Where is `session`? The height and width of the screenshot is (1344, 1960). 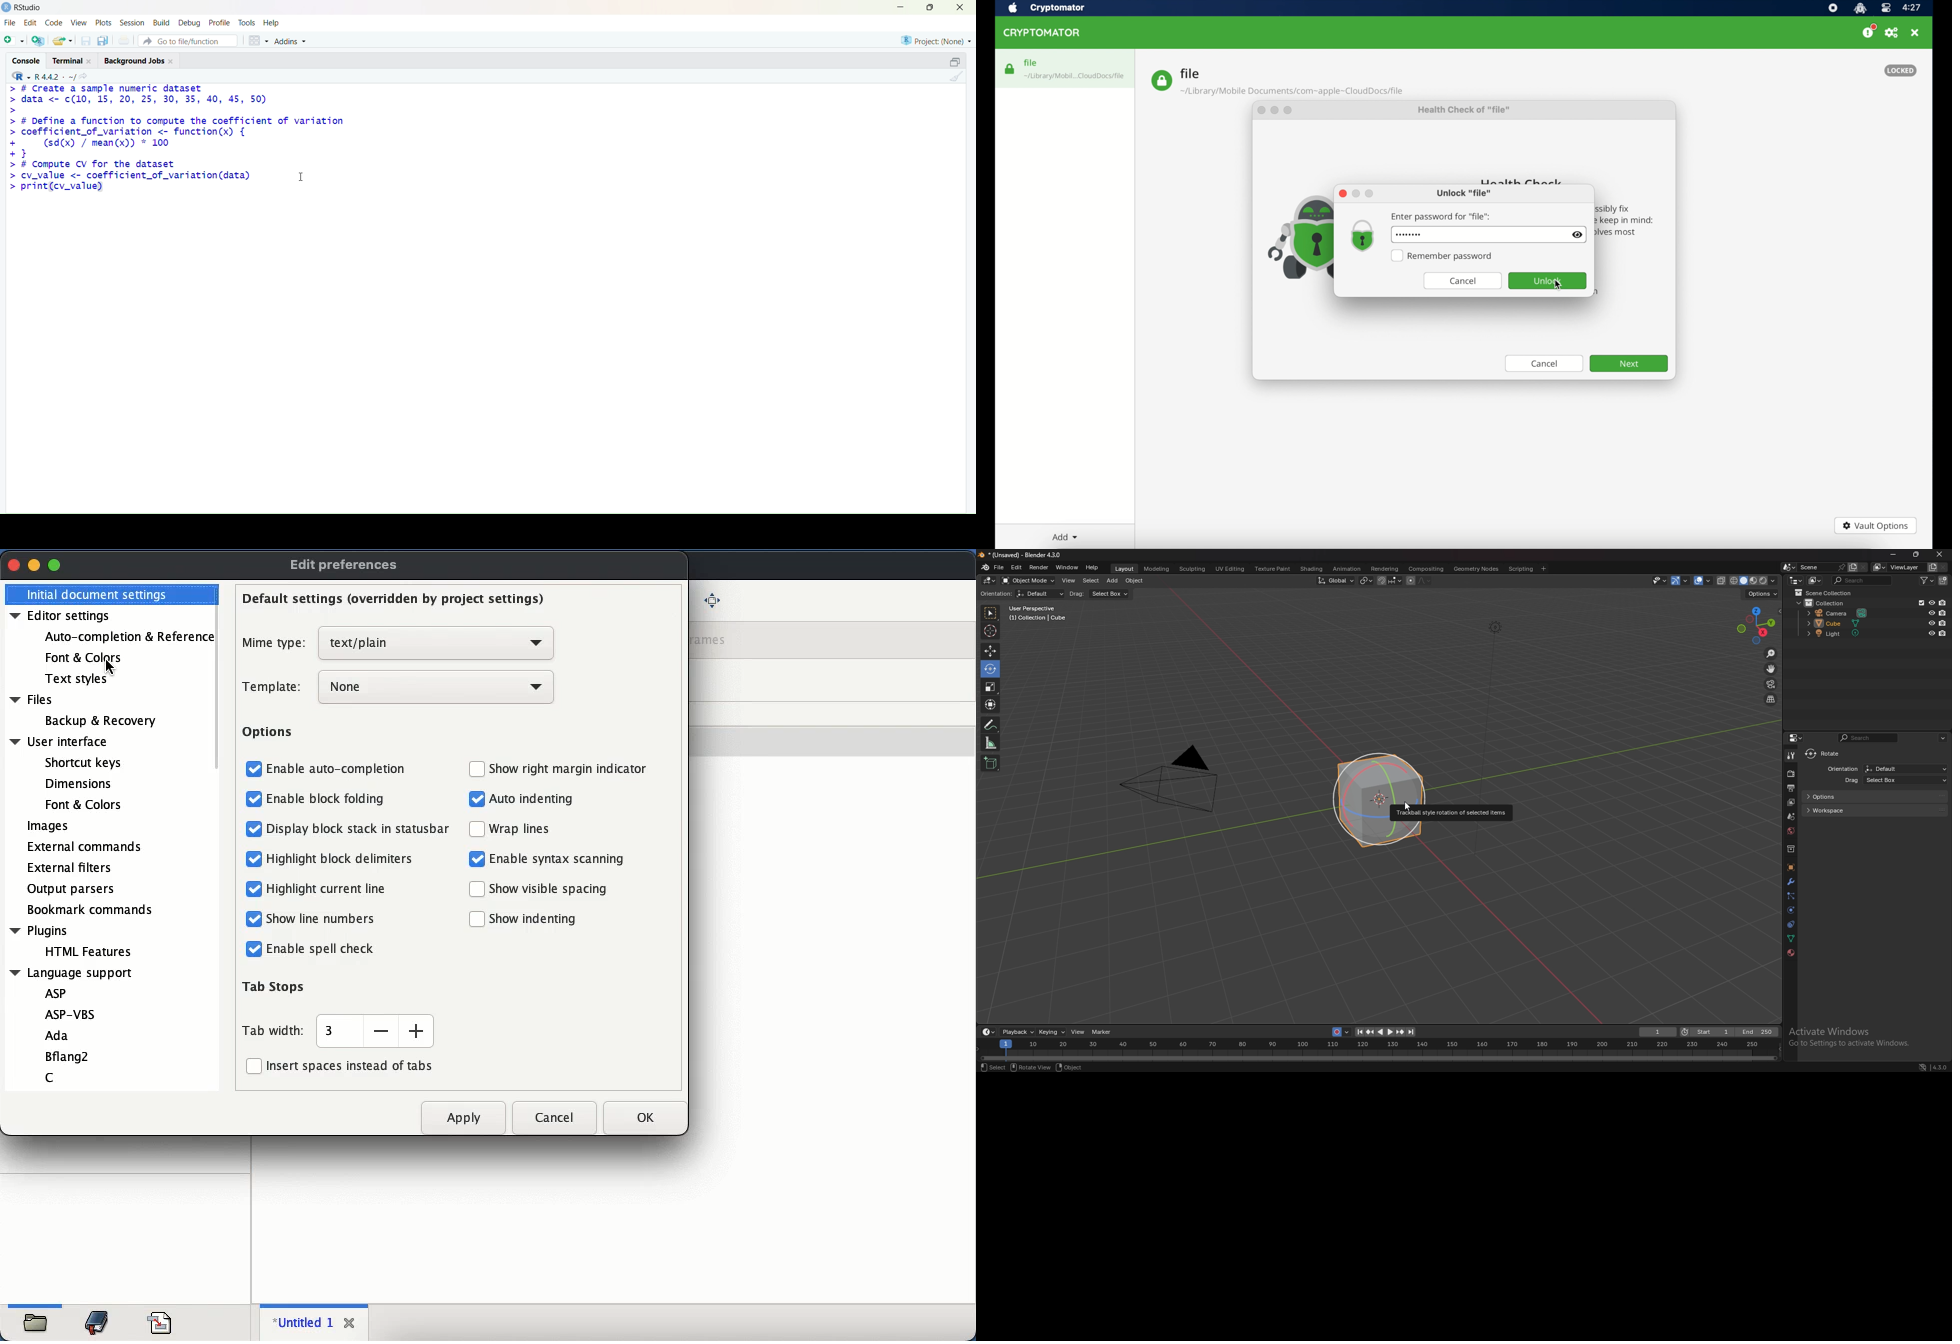
session is located at coordinates (132, 23).